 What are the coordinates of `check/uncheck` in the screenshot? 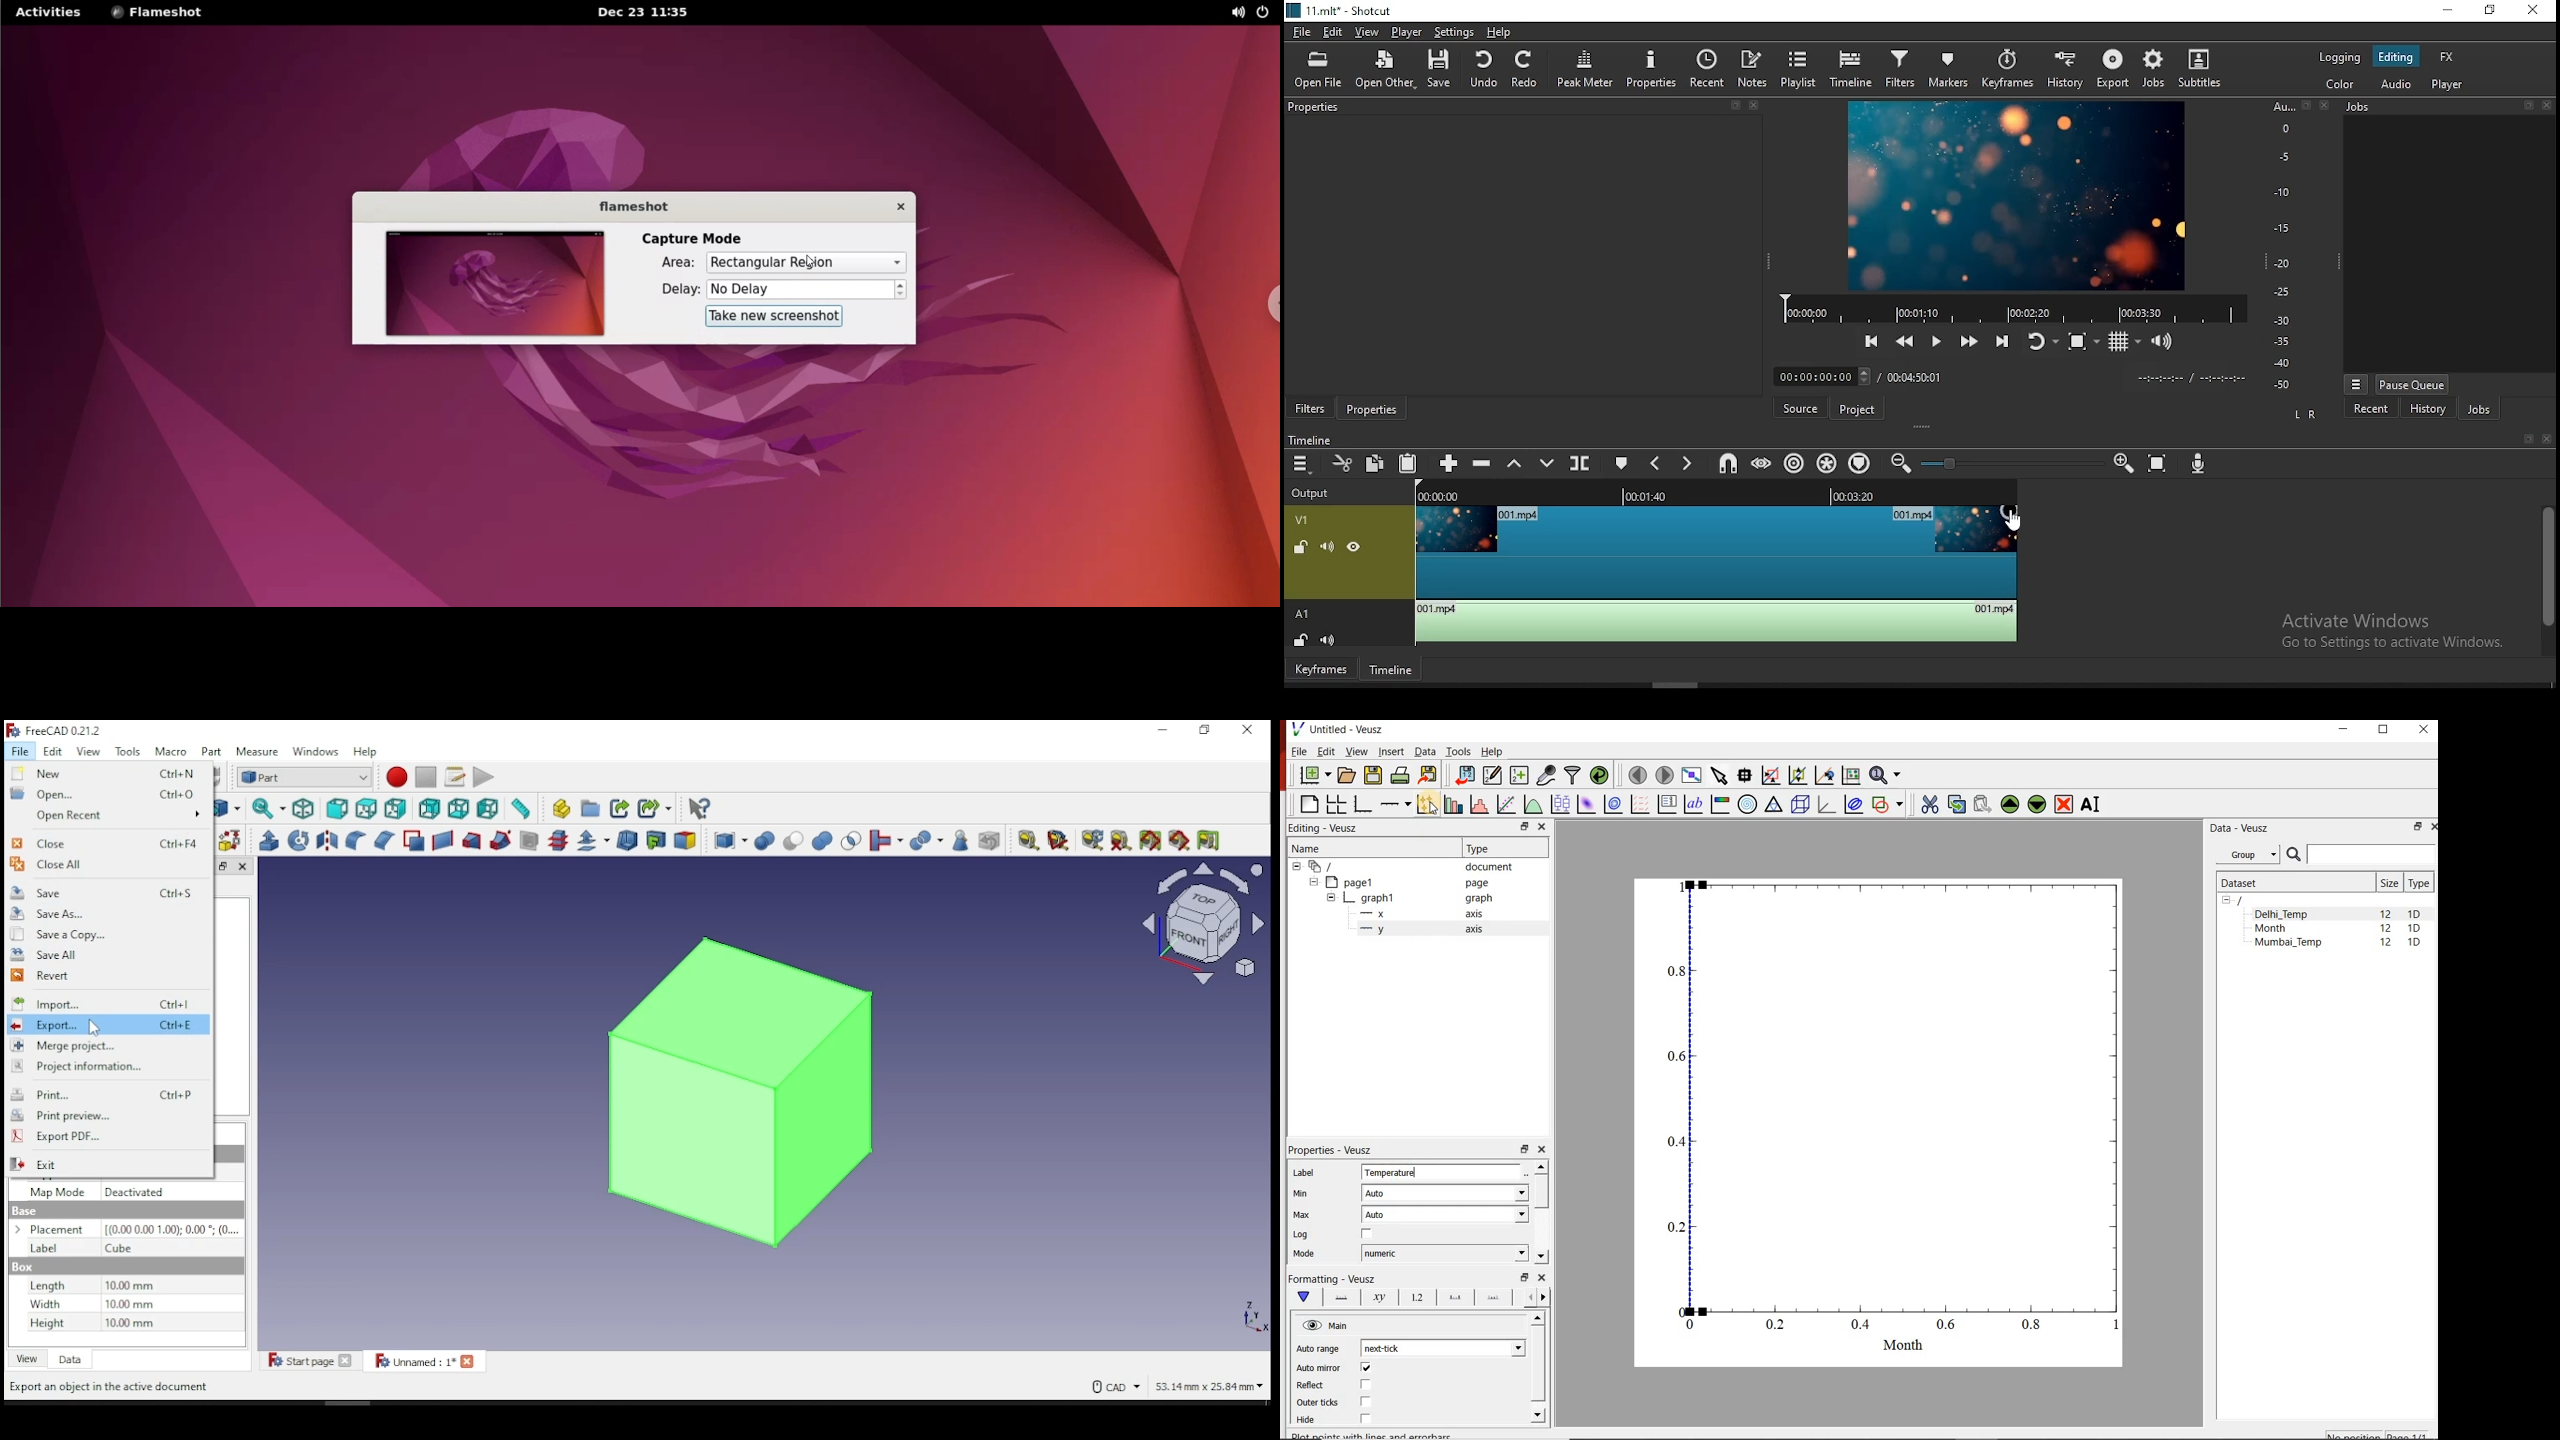 It's located at (1365, 1420).